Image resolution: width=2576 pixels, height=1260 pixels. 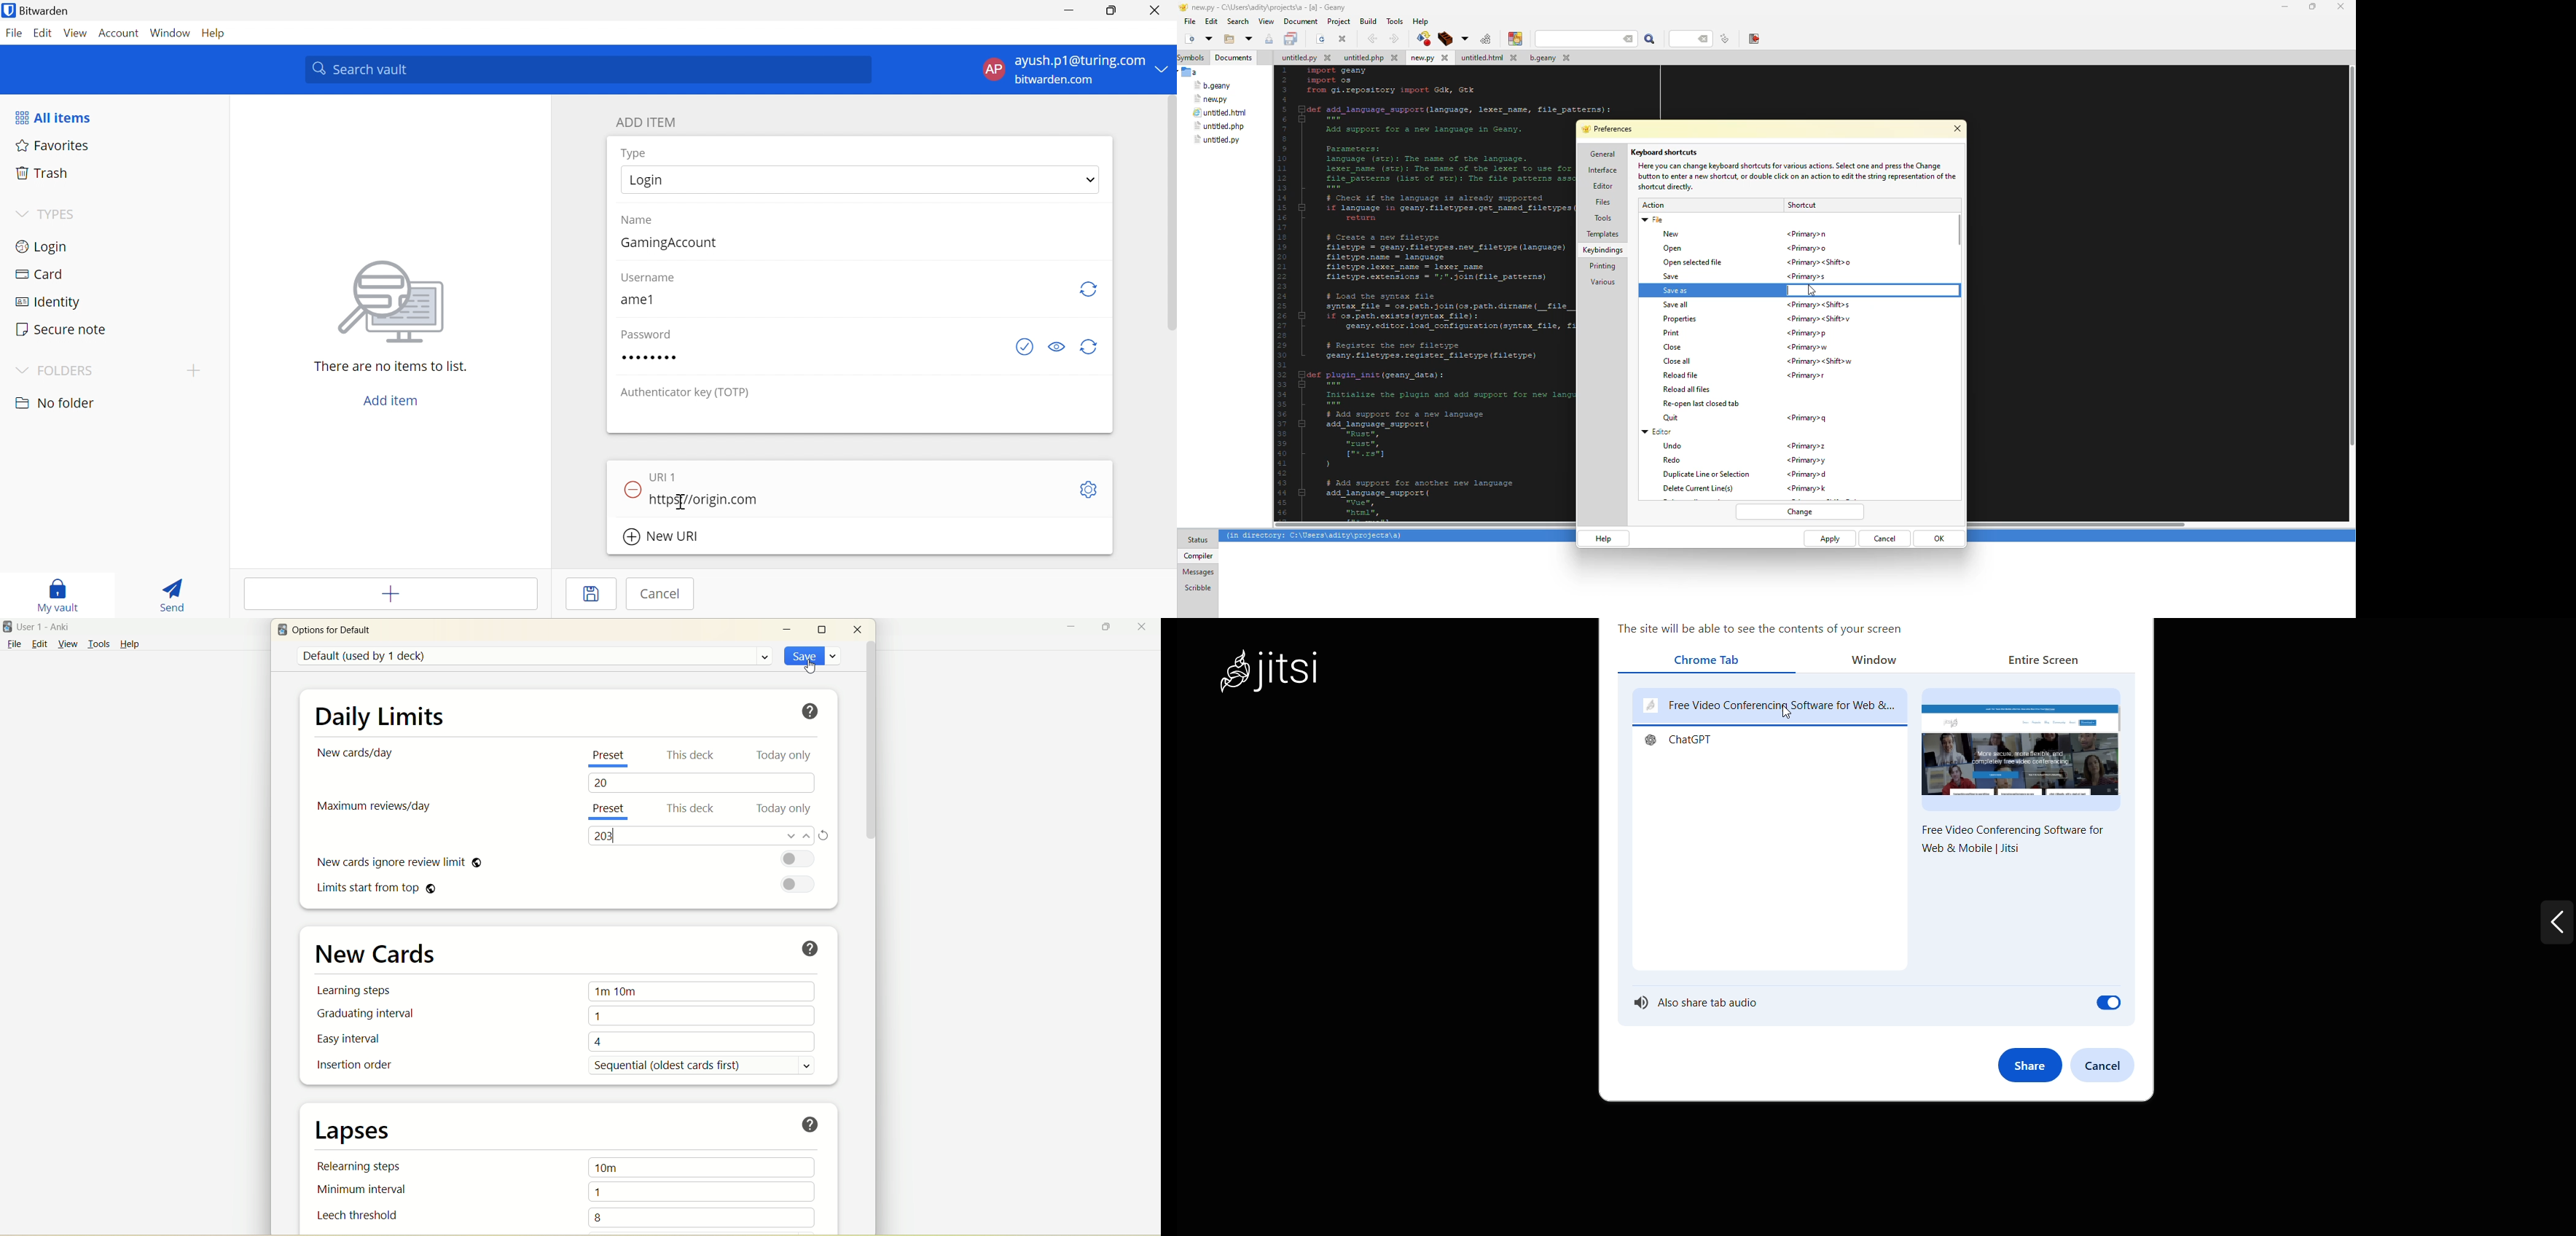 I want to click on 8, so click(x=706, y=1218).